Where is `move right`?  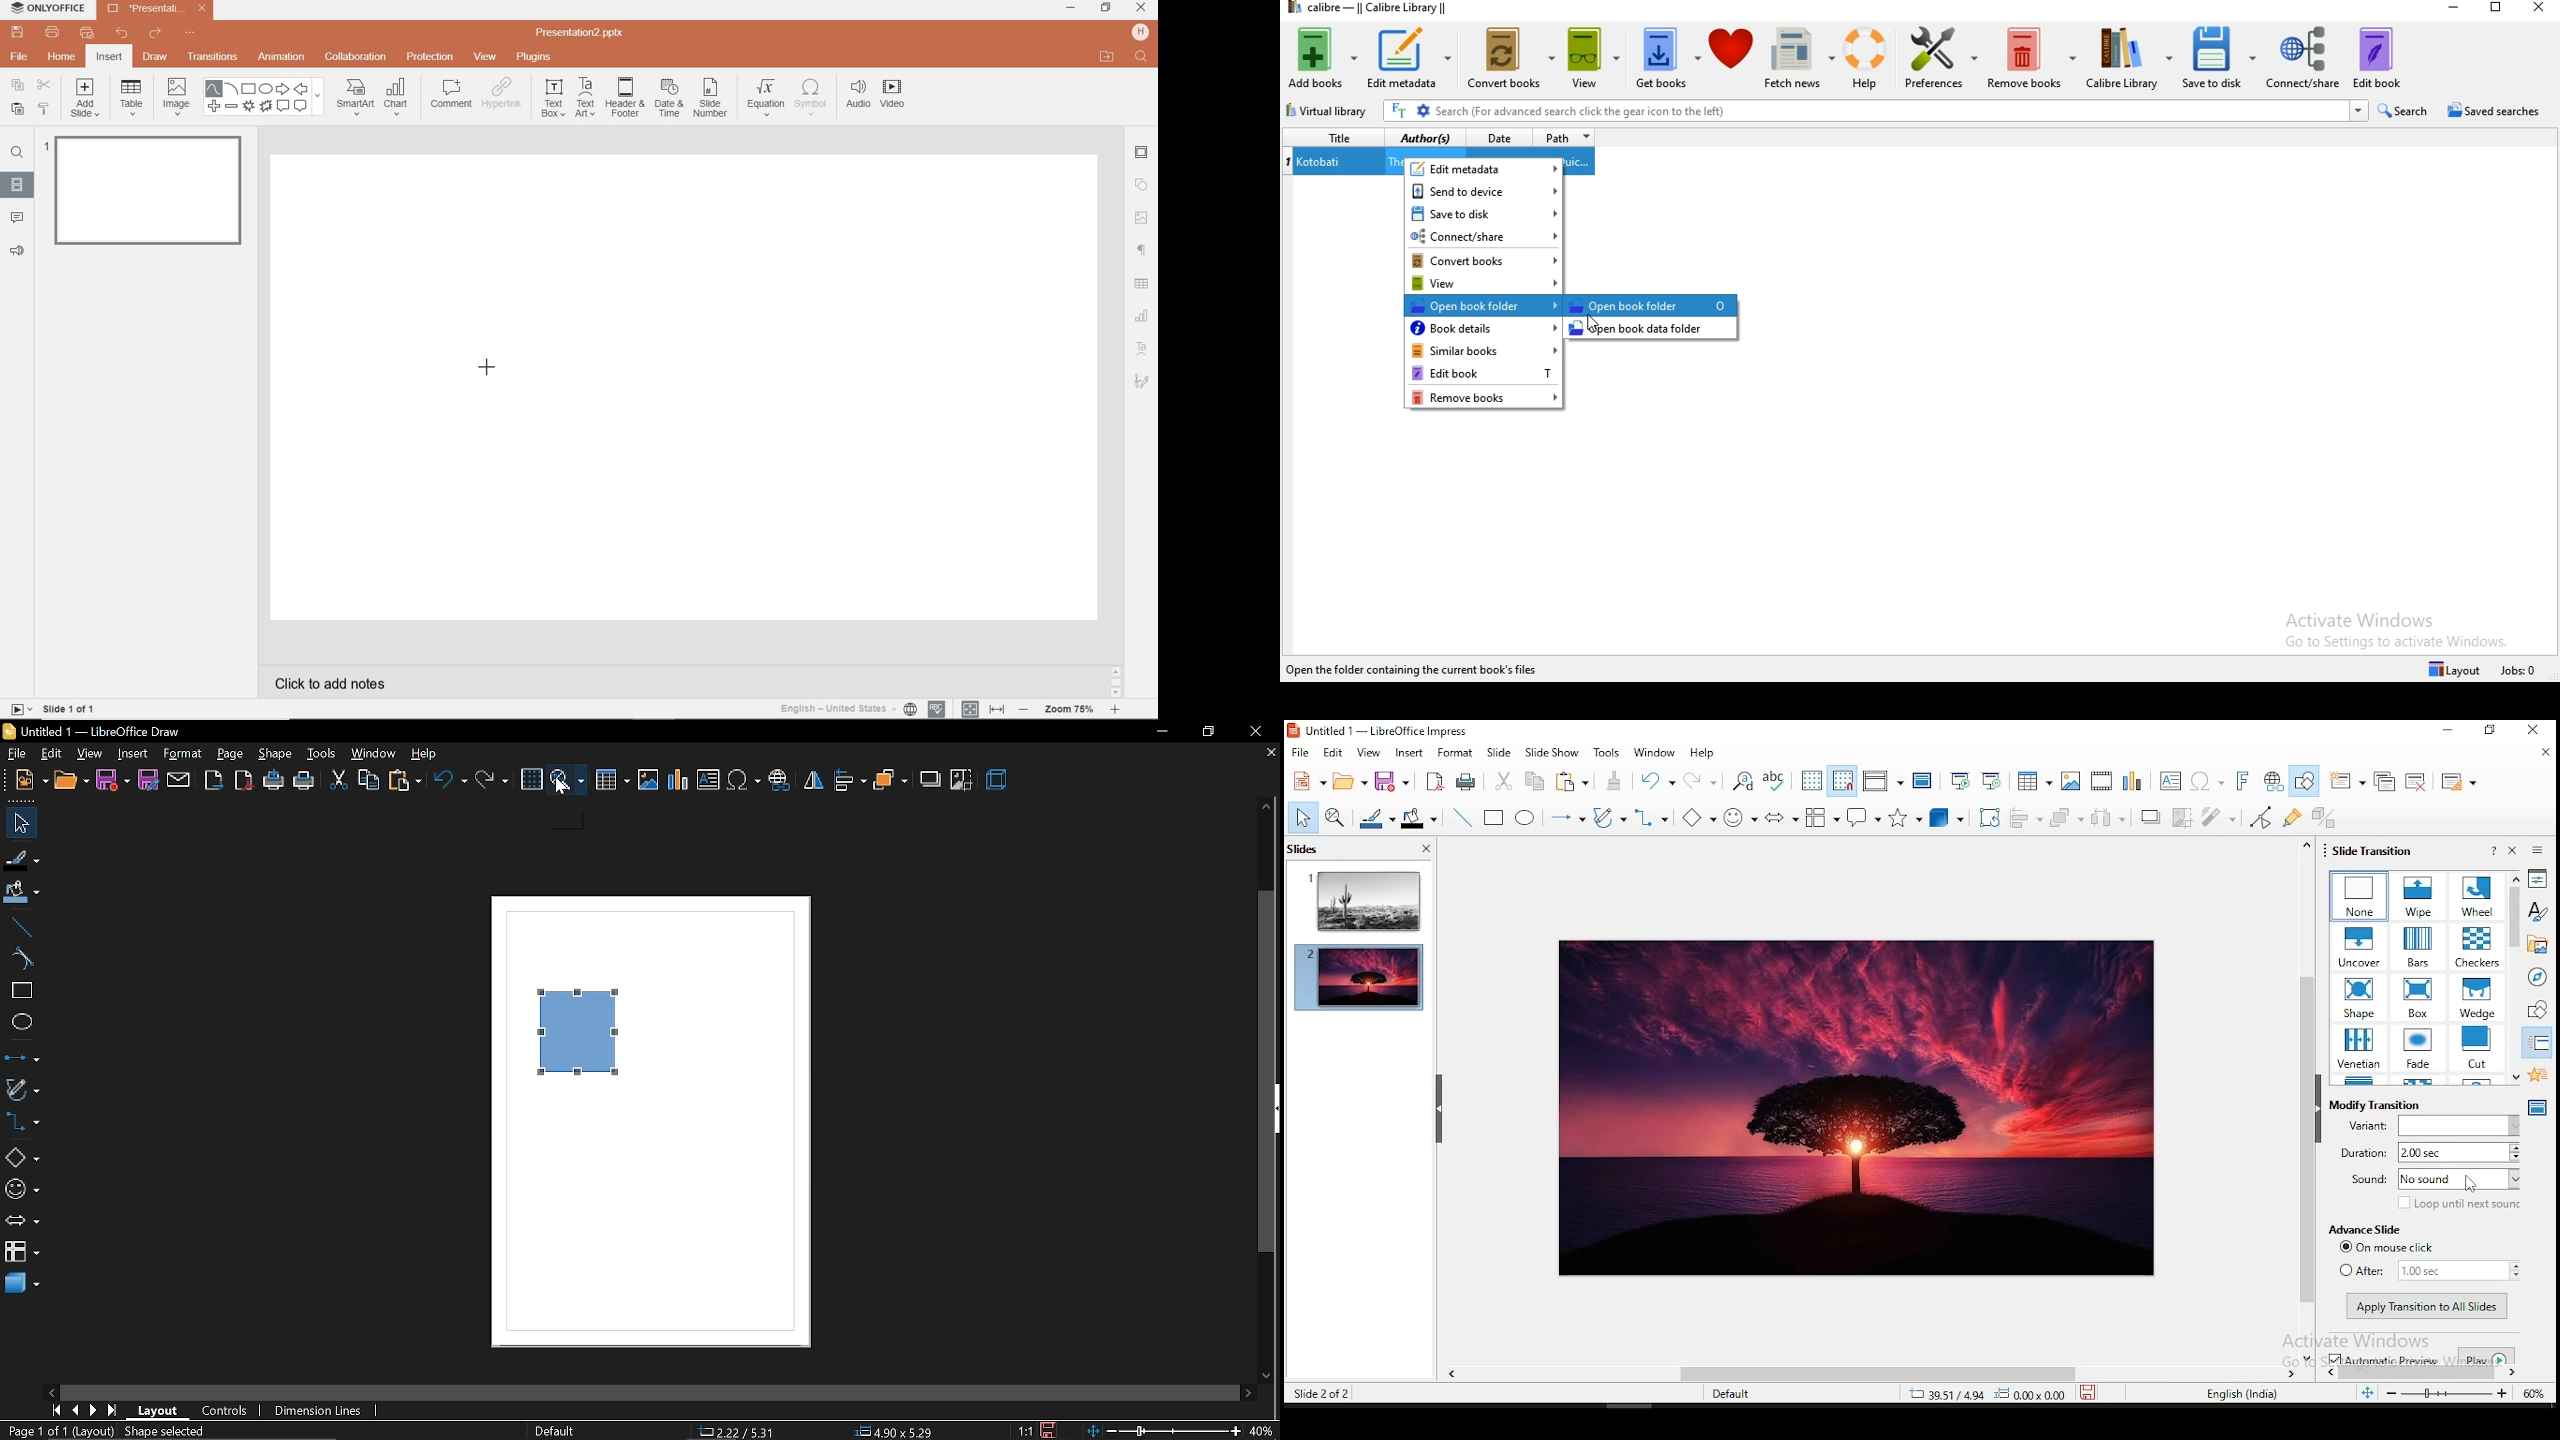
move right is located at coordinates (1248, 1395).